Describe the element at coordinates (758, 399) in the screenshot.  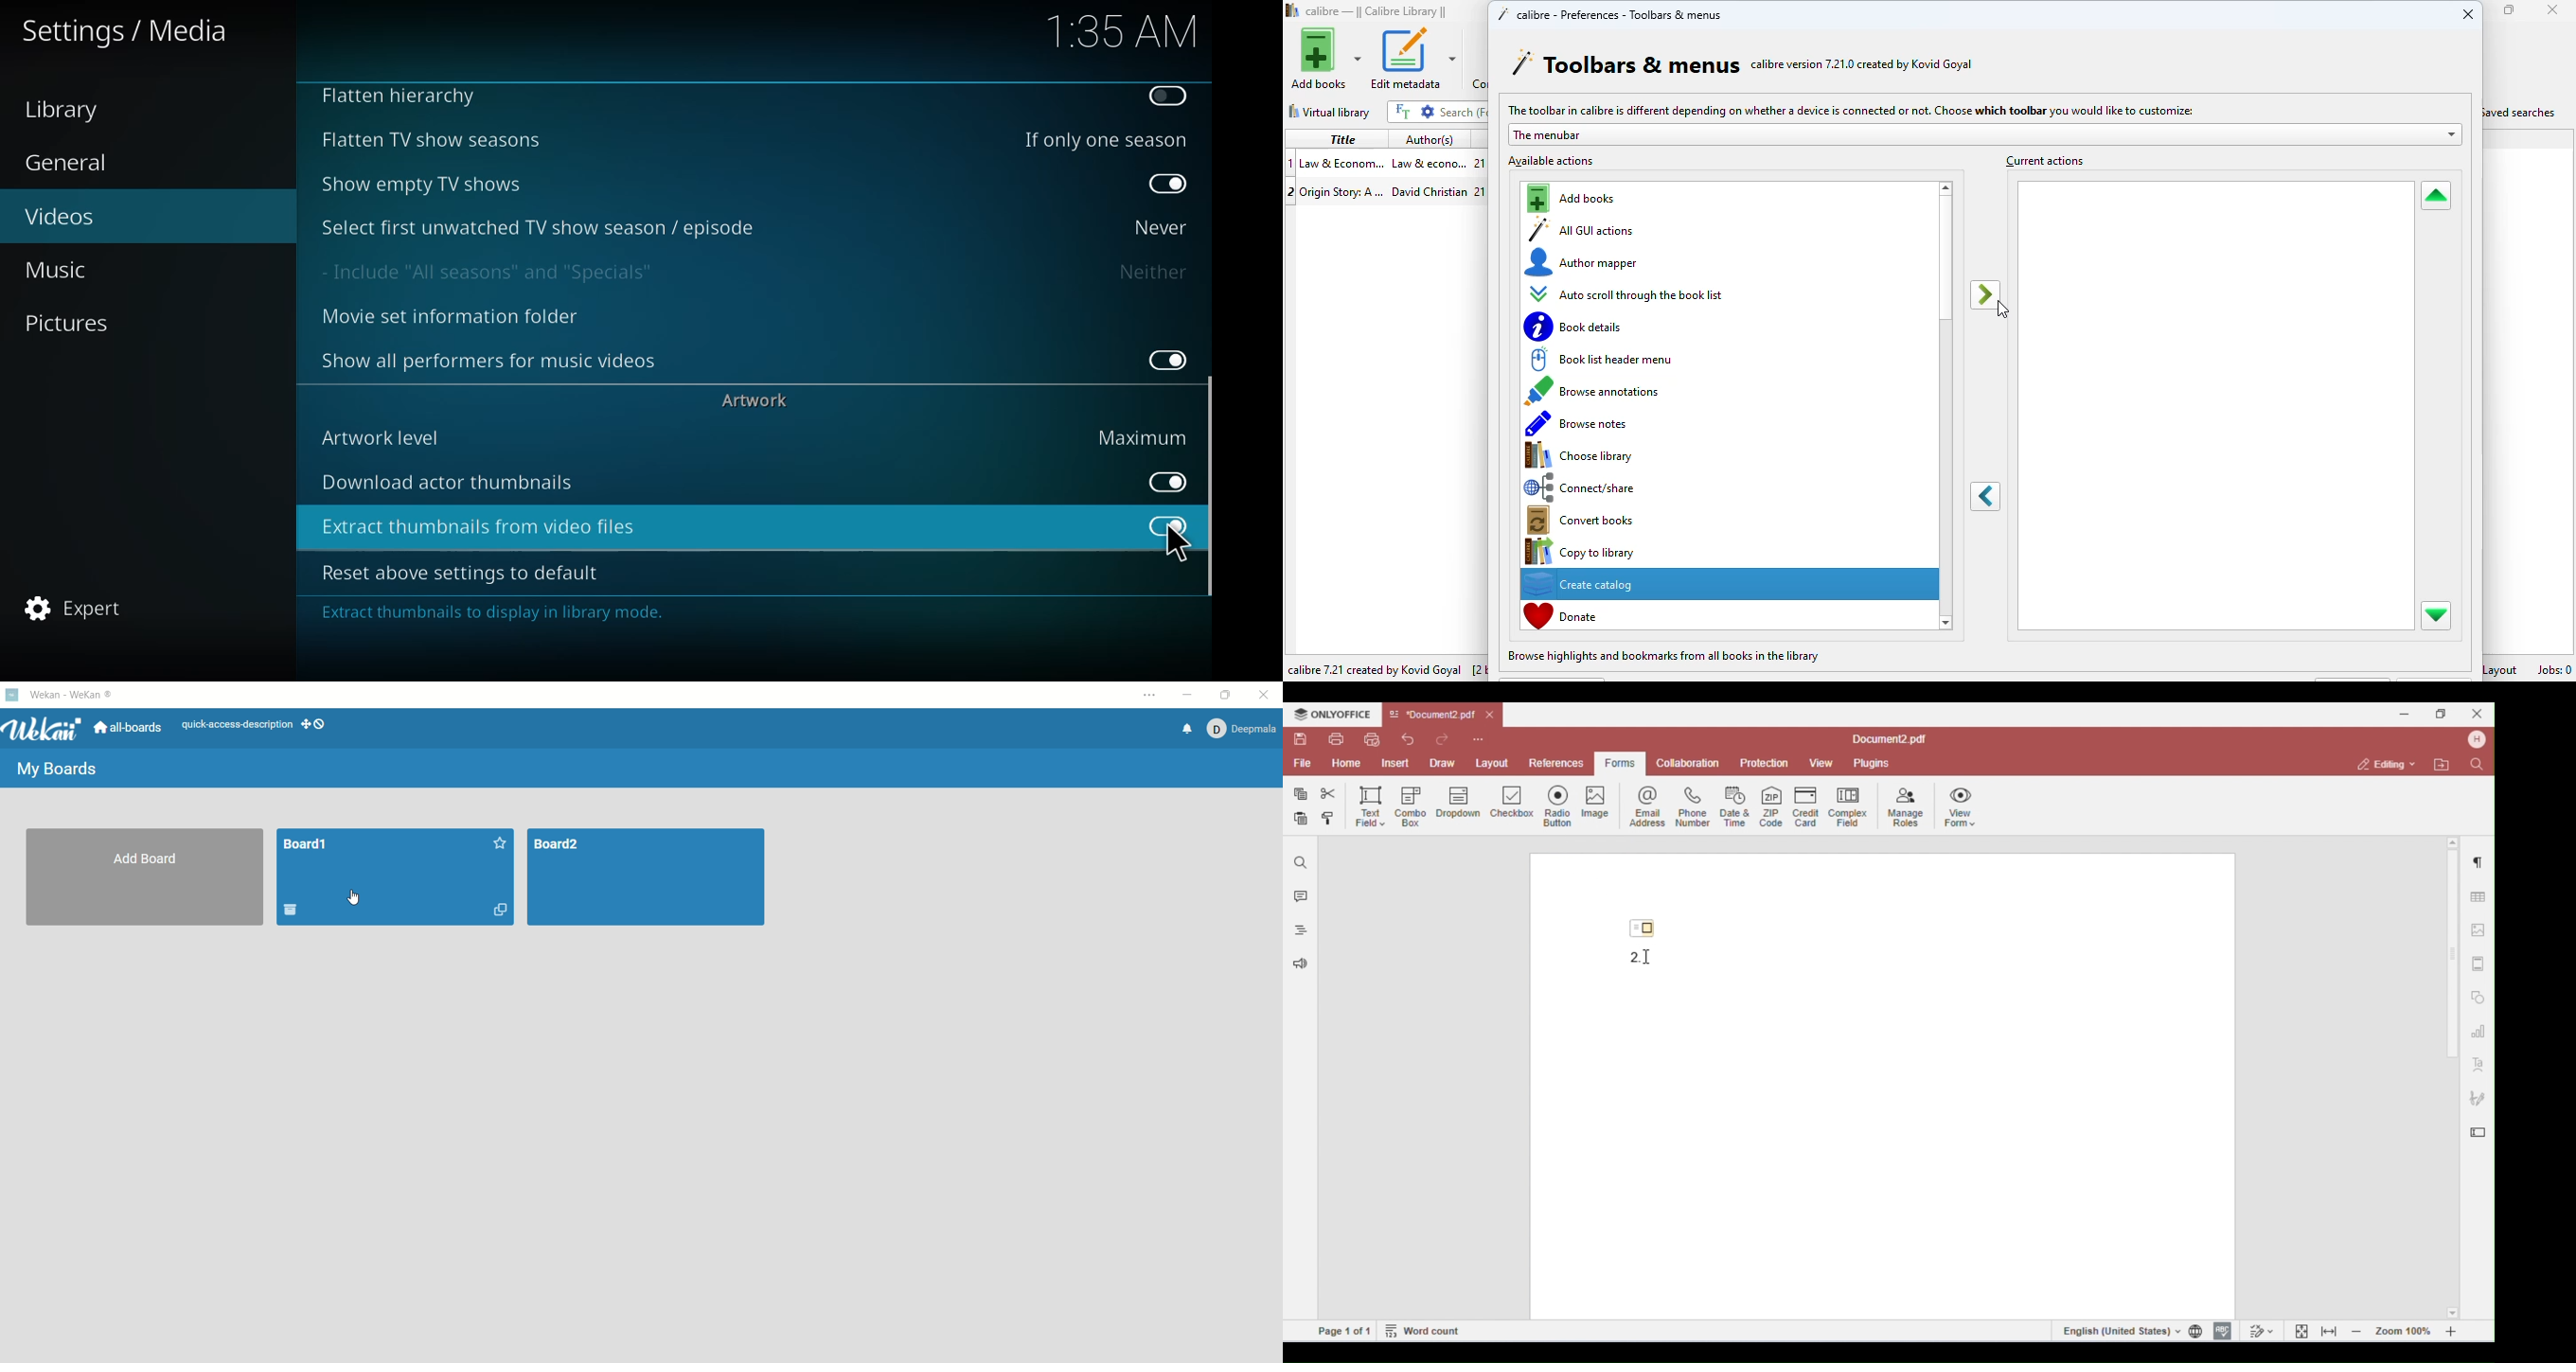
I see `artwork` at that location.